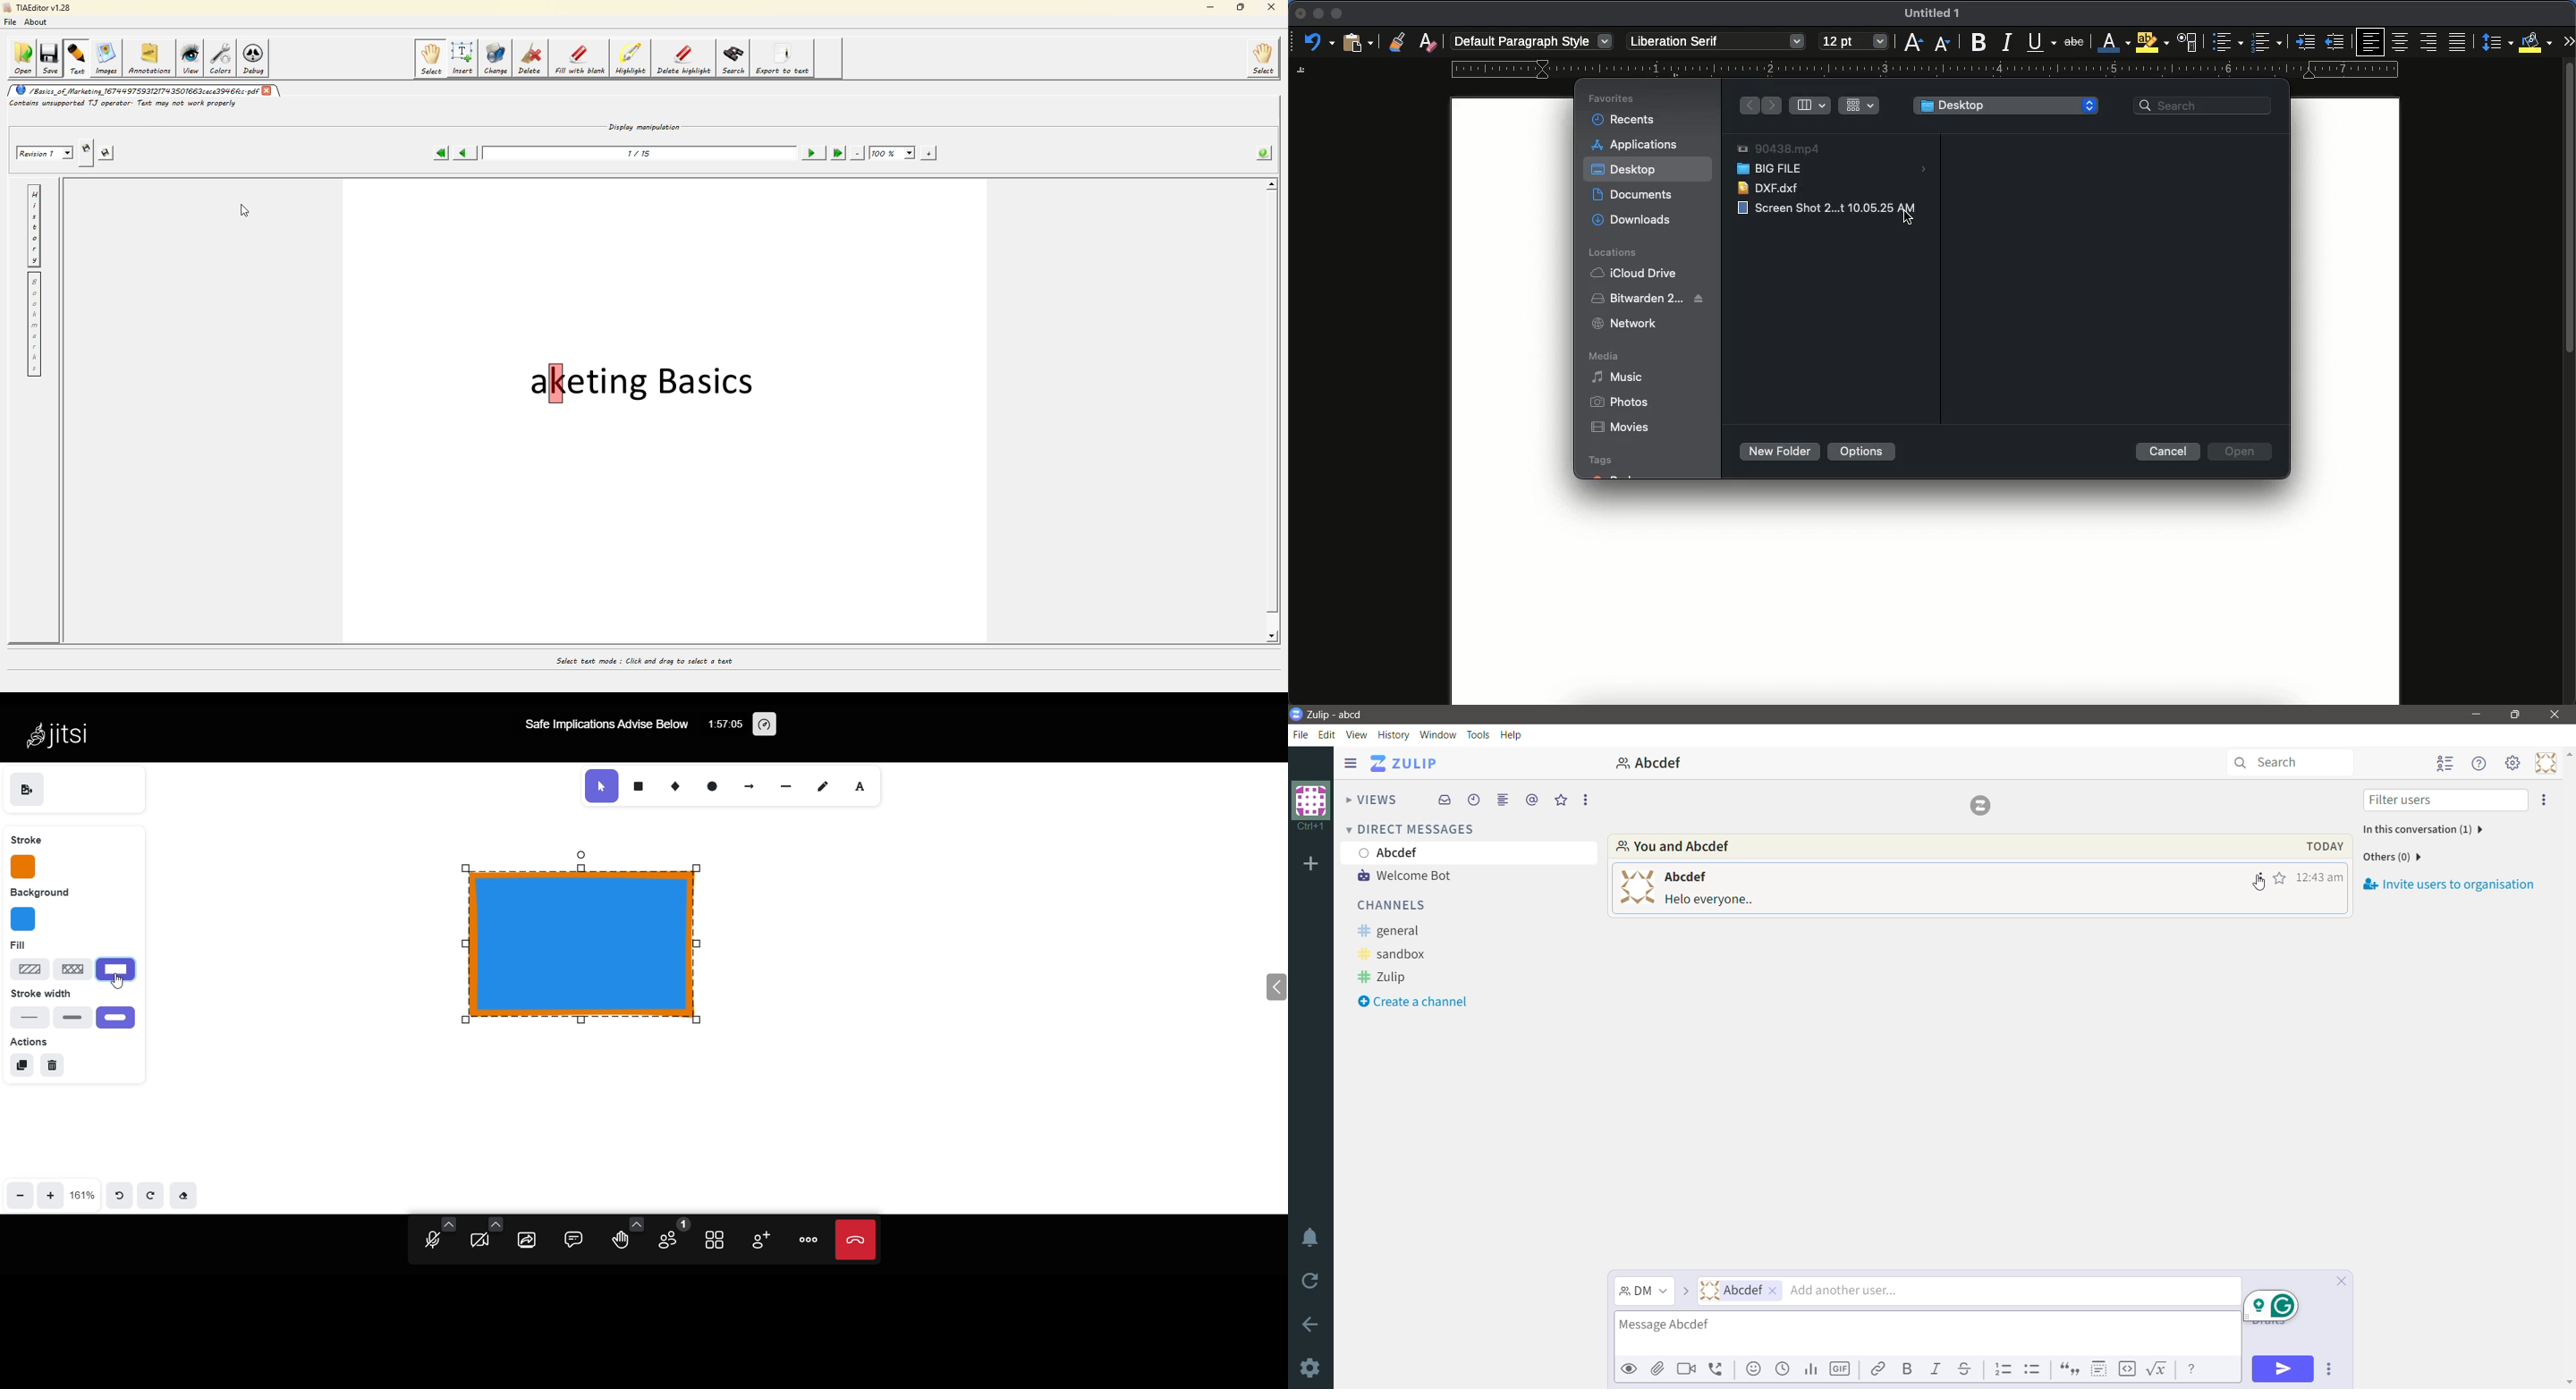  I want to click on Invite users to organization, so click(2544, 801).